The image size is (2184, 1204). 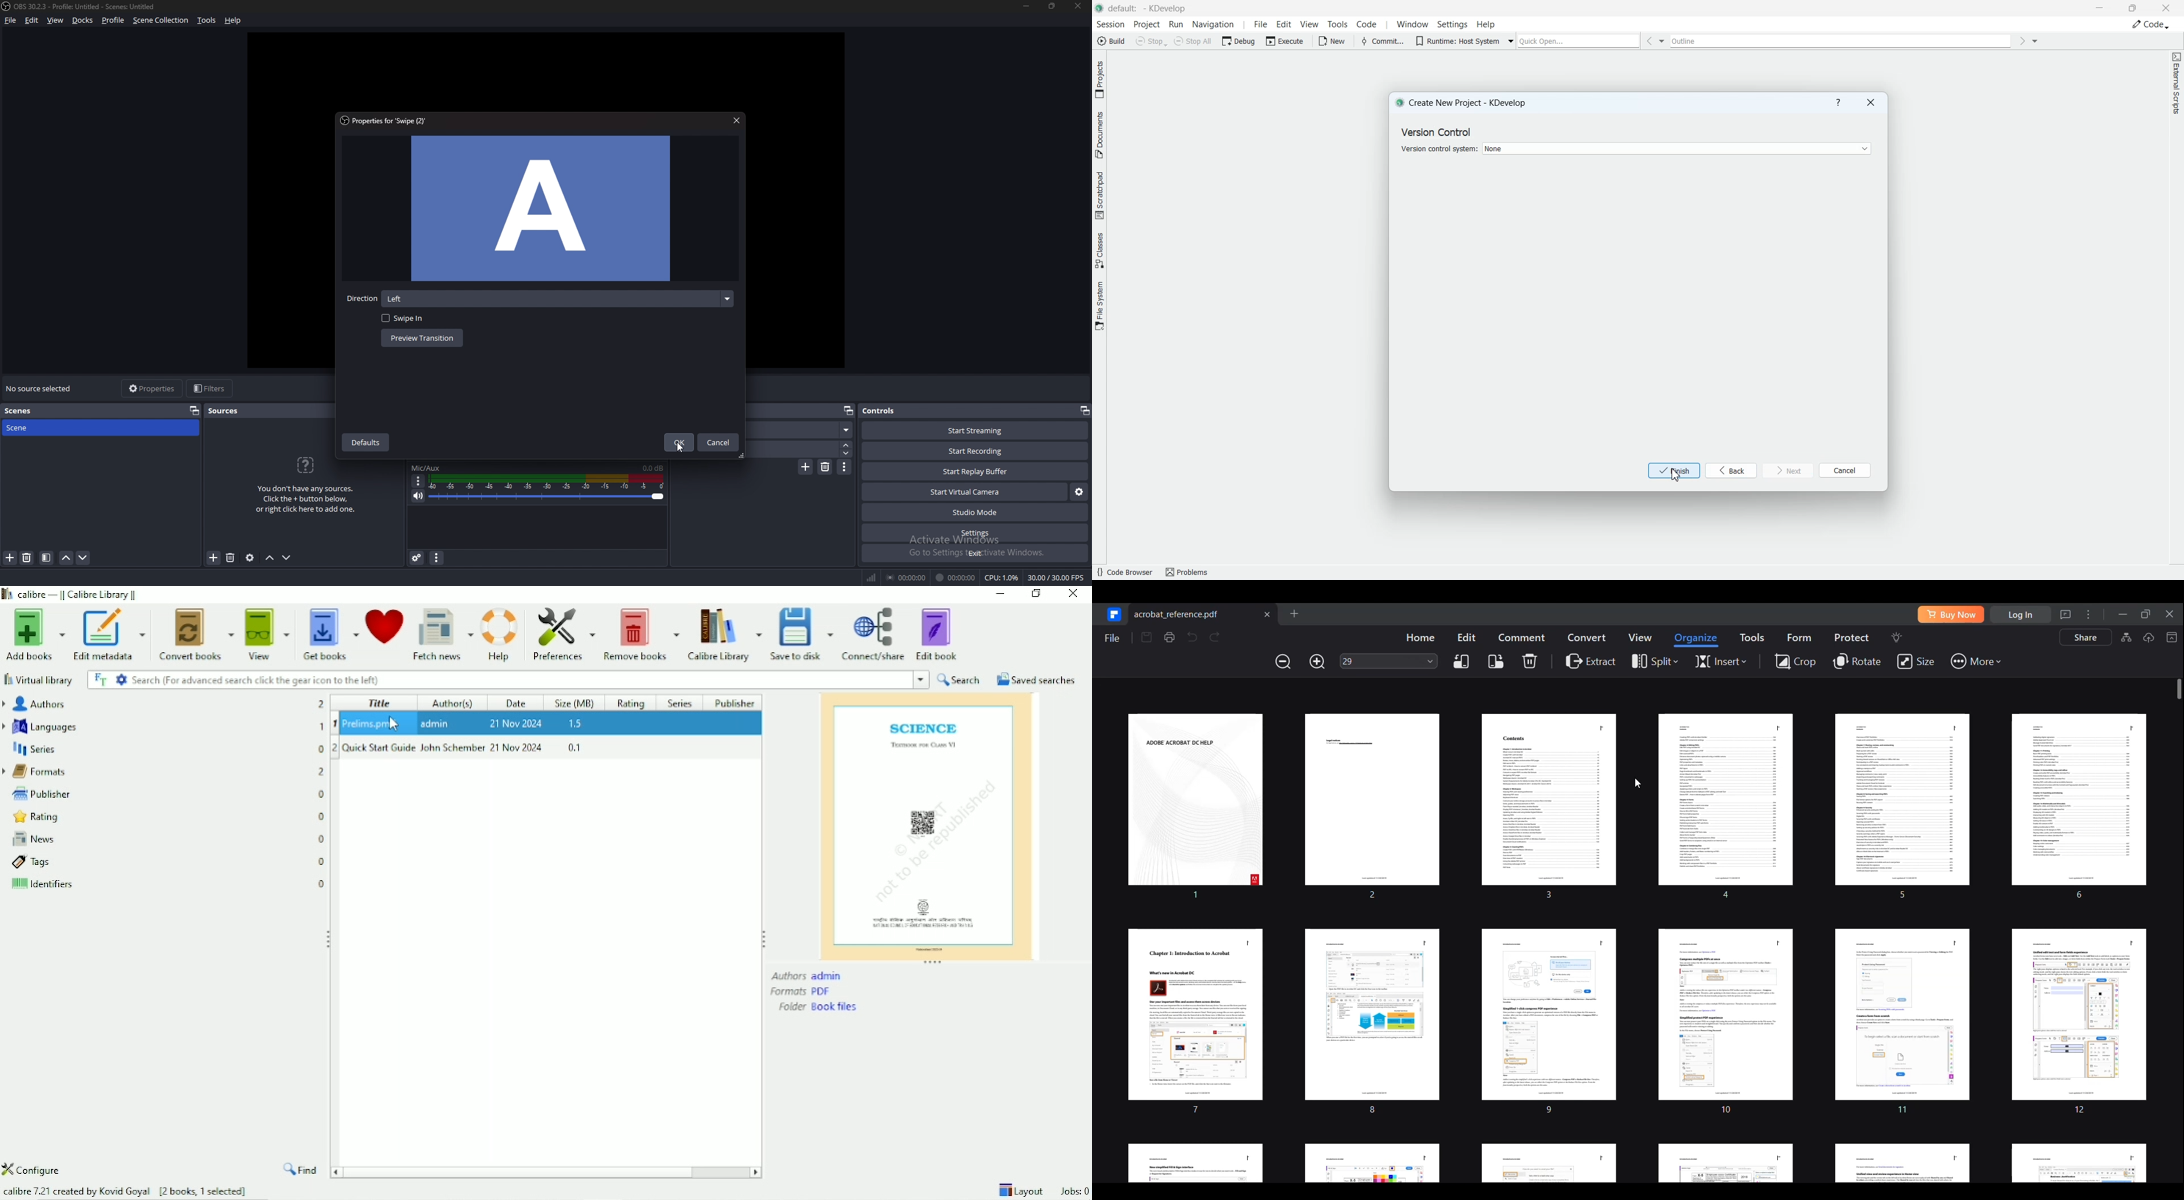 What do you see at coordinates (42, 388) in the screenshot?
I see `no source selected` at bounding box center [42, 388].